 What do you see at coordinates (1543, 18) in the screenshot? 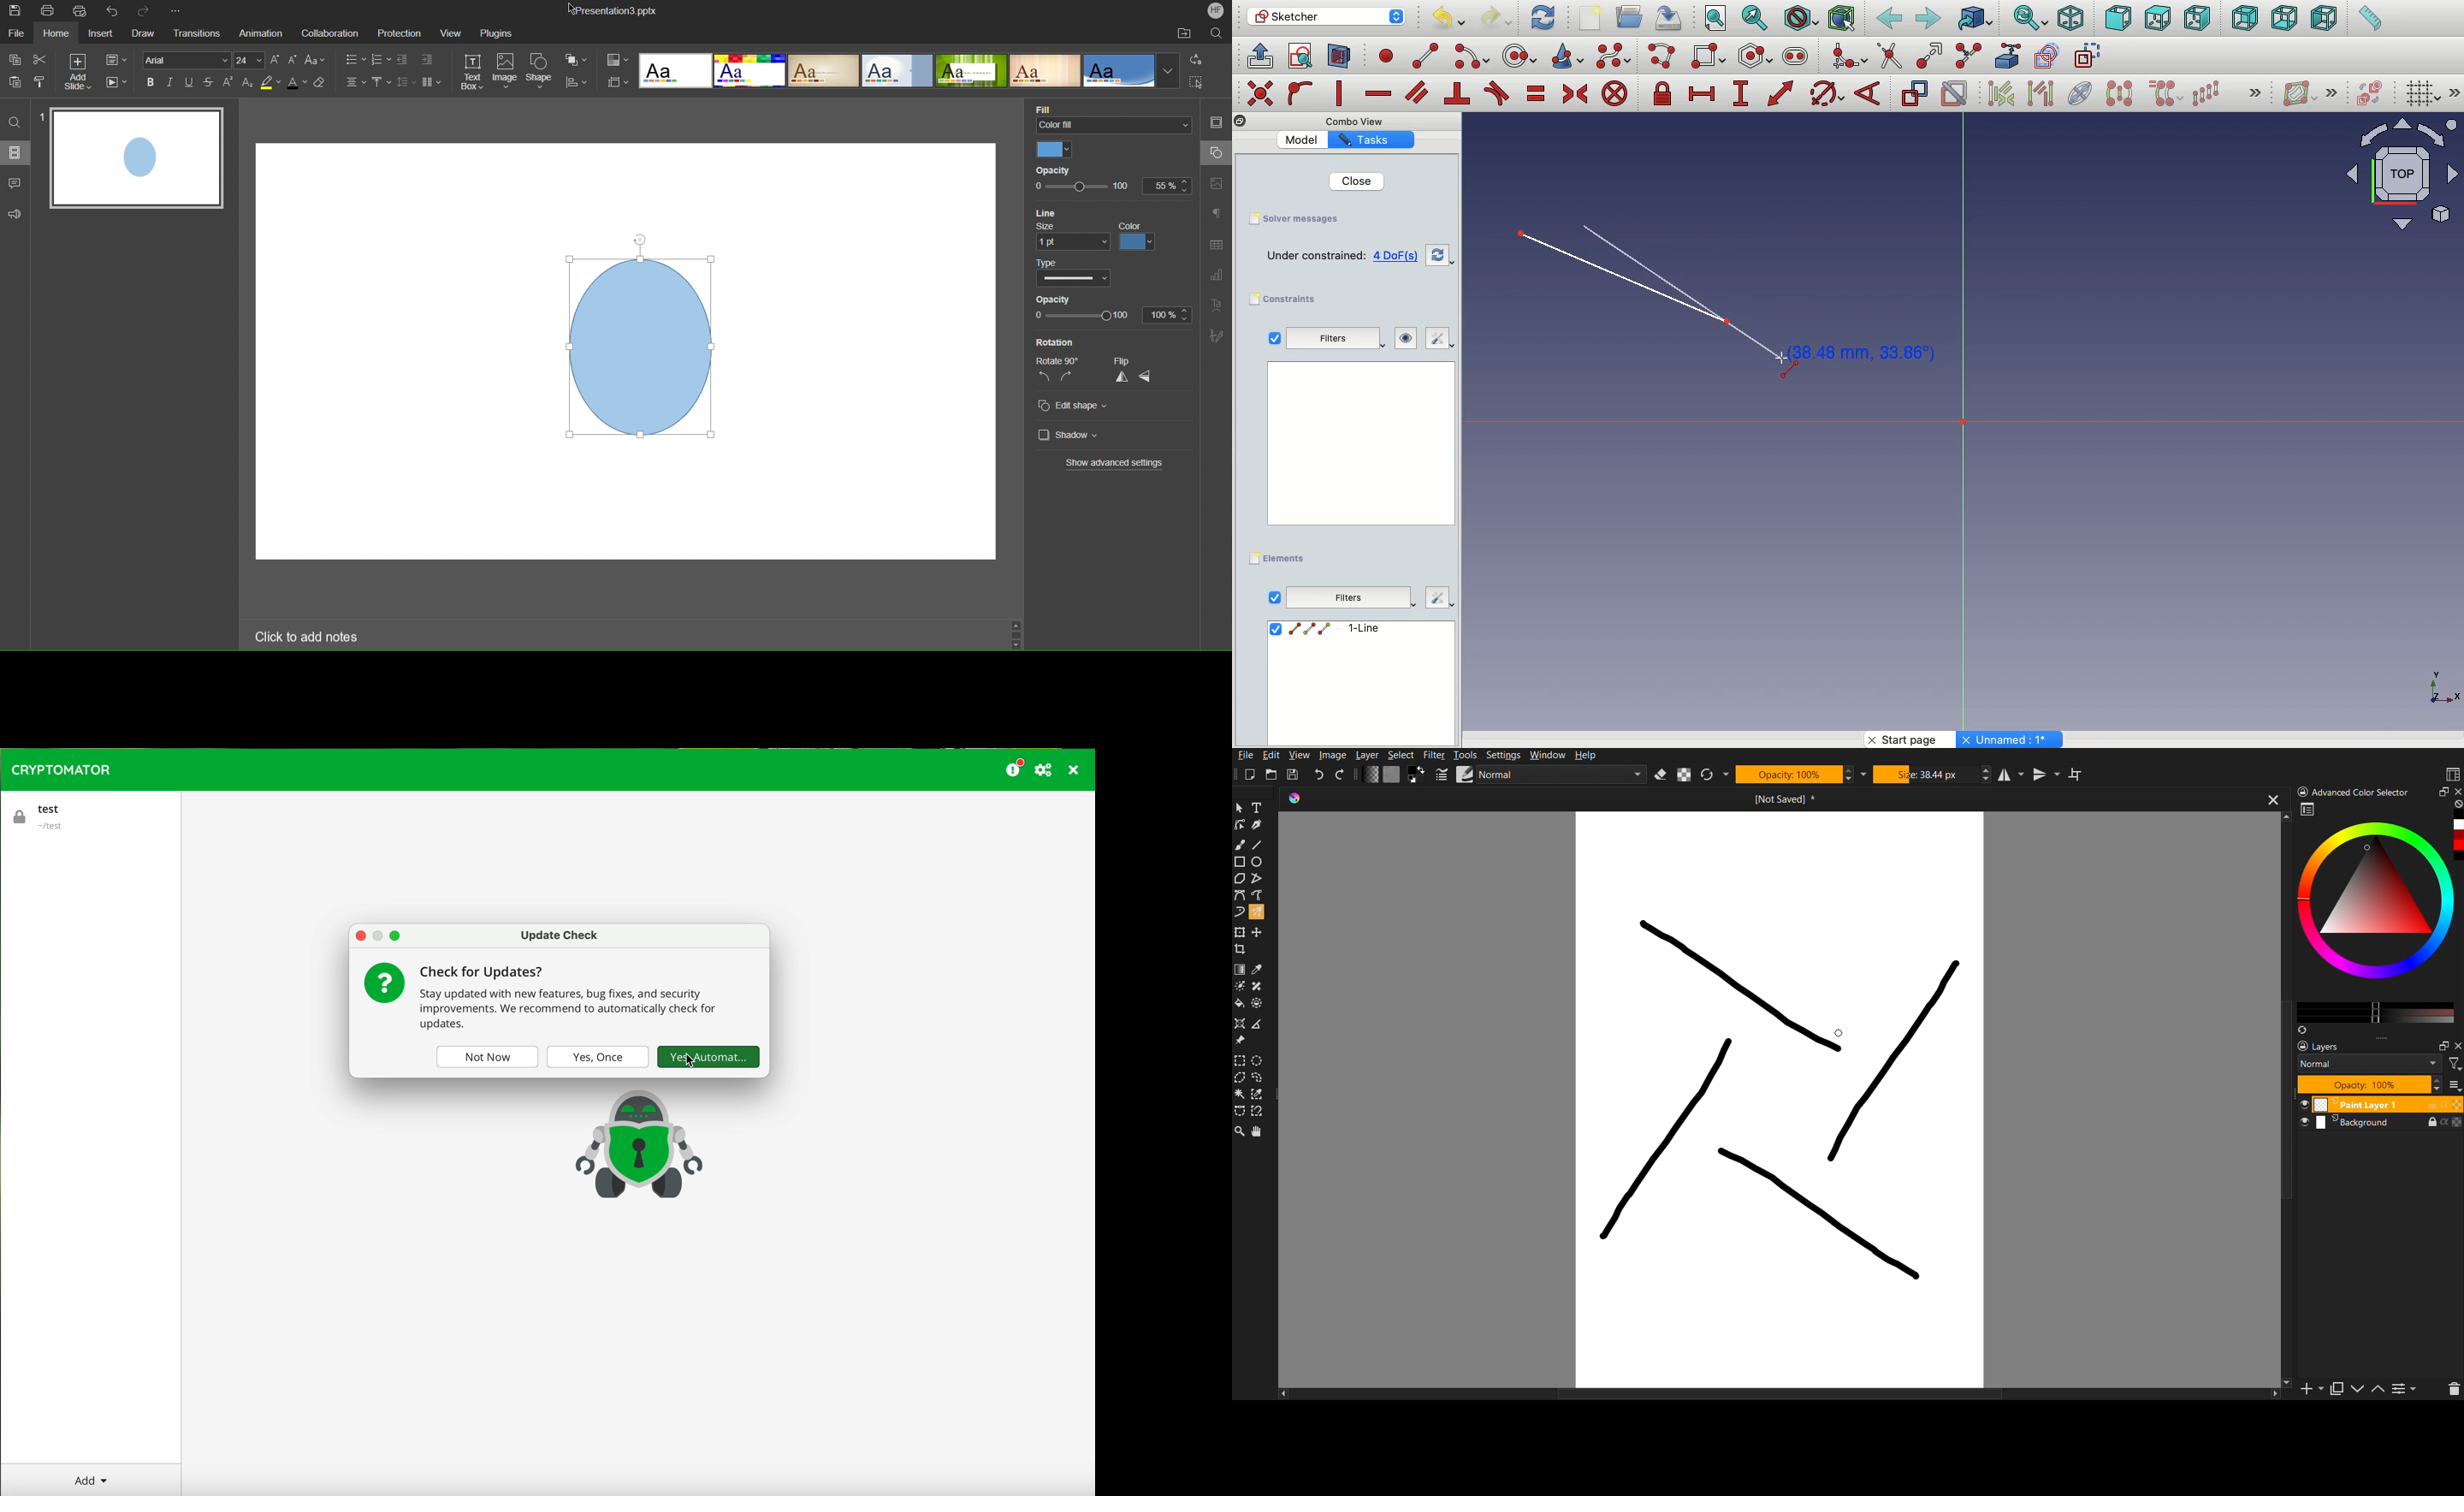
I see `Refresh` at bounding box center [1543, 18].